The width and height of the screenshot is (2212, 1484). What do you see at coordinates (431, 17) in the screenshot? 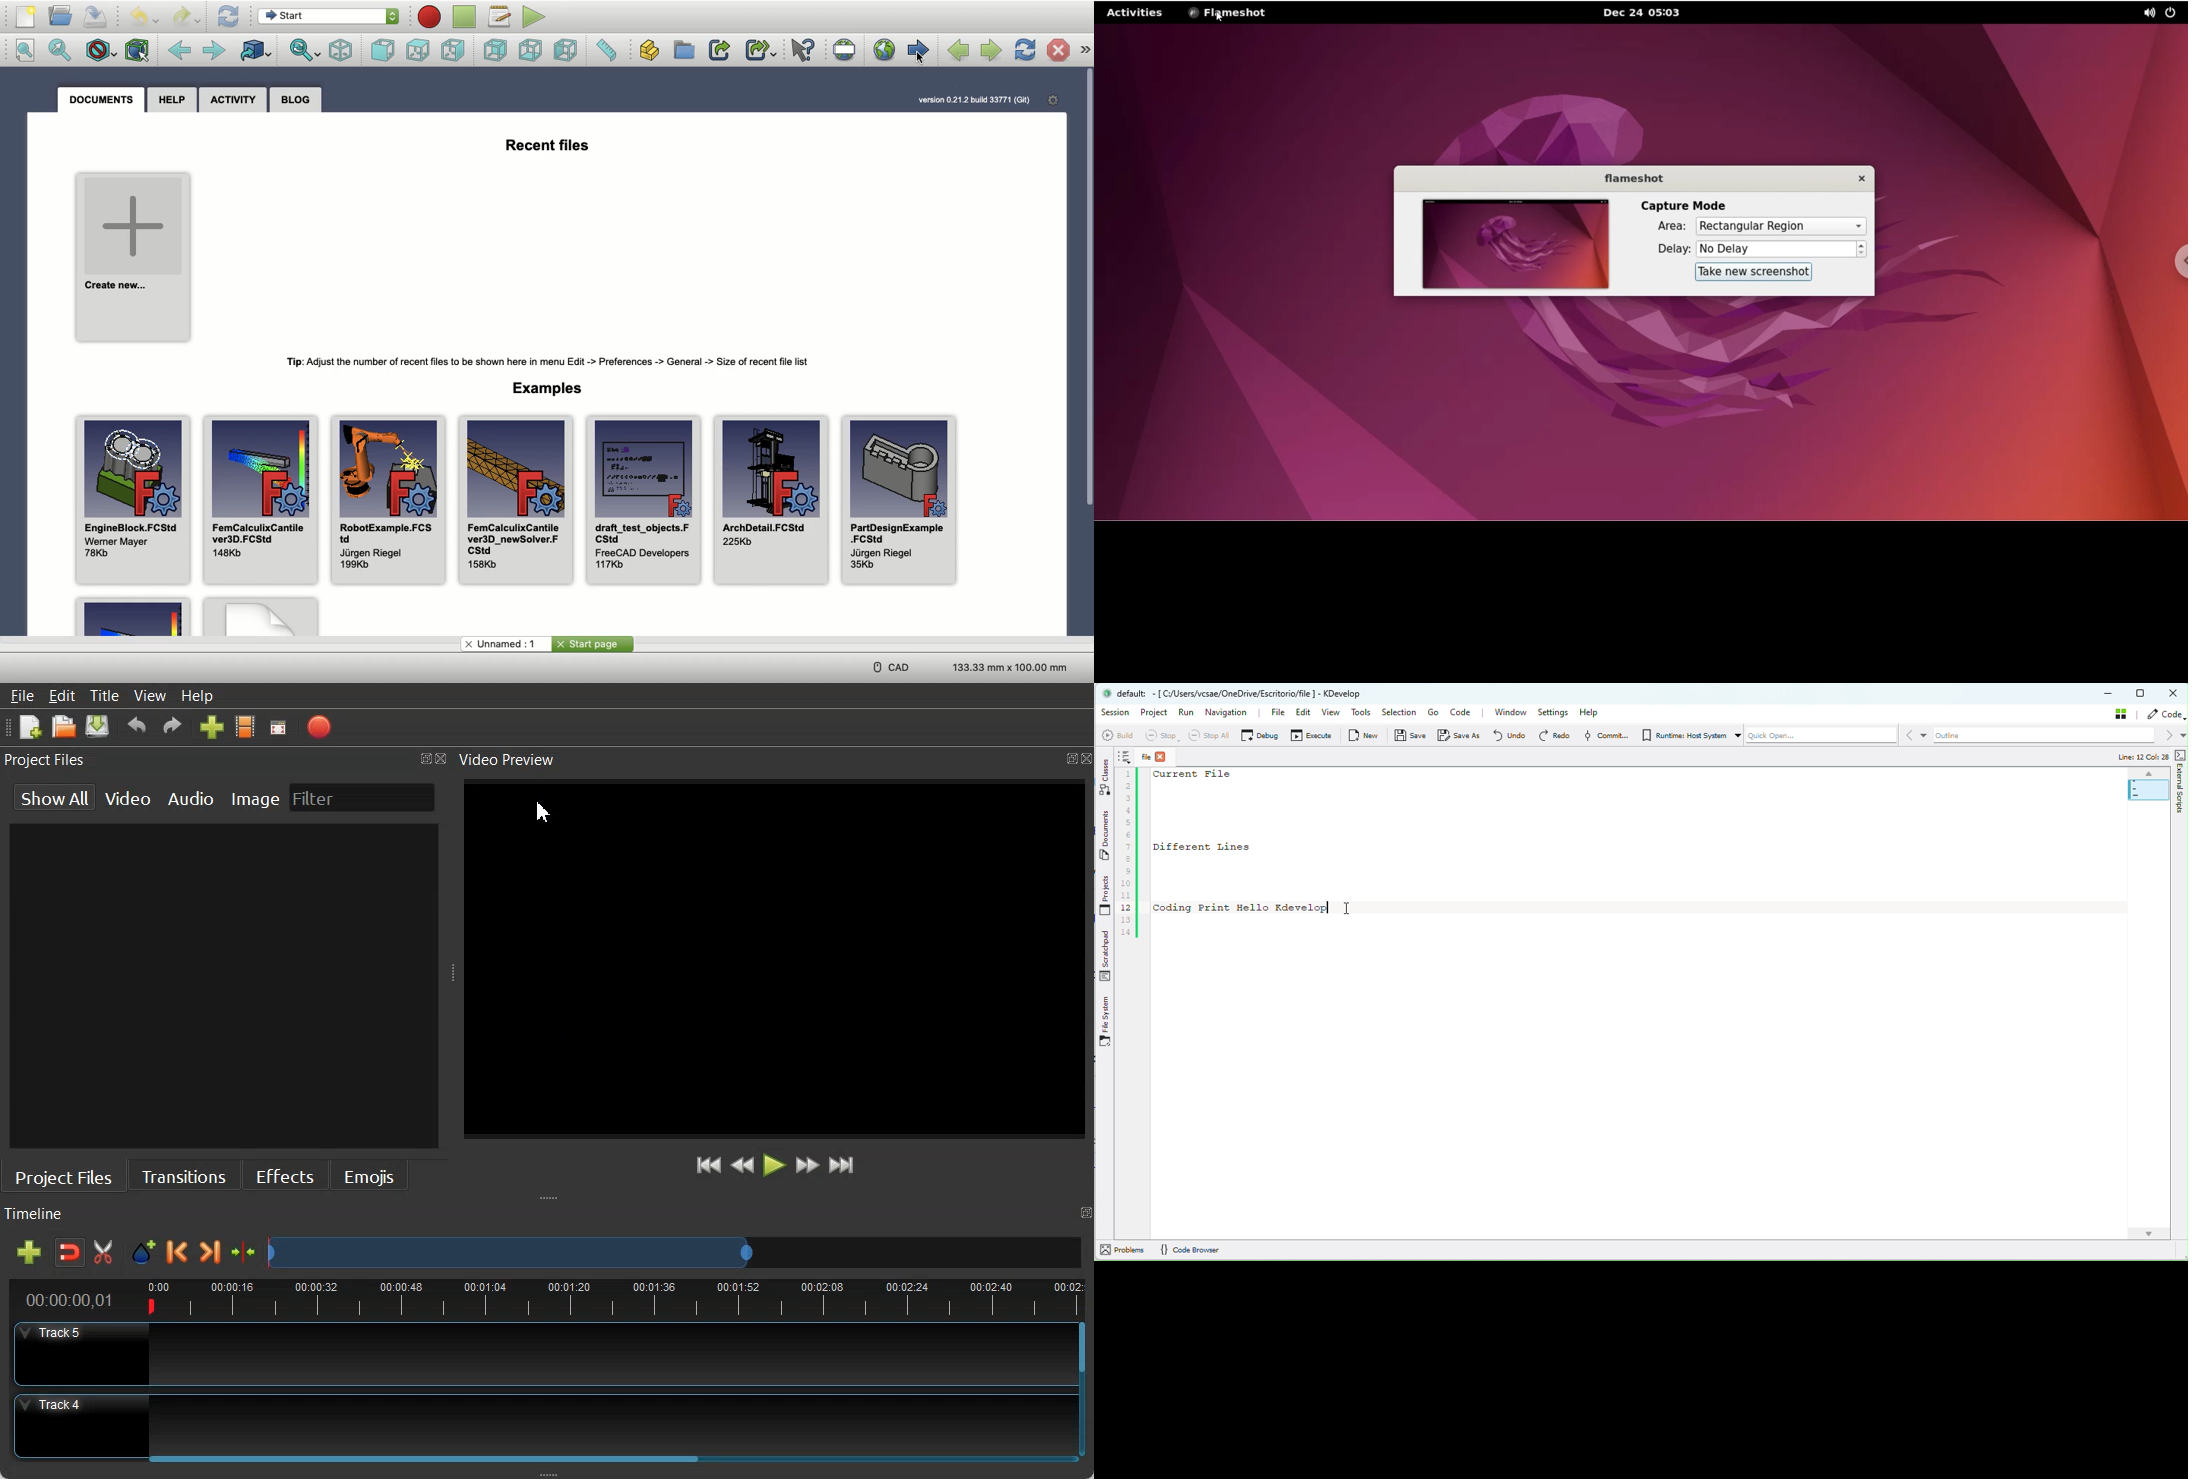
I see `Macro recording` at bounding box center [431, 17].